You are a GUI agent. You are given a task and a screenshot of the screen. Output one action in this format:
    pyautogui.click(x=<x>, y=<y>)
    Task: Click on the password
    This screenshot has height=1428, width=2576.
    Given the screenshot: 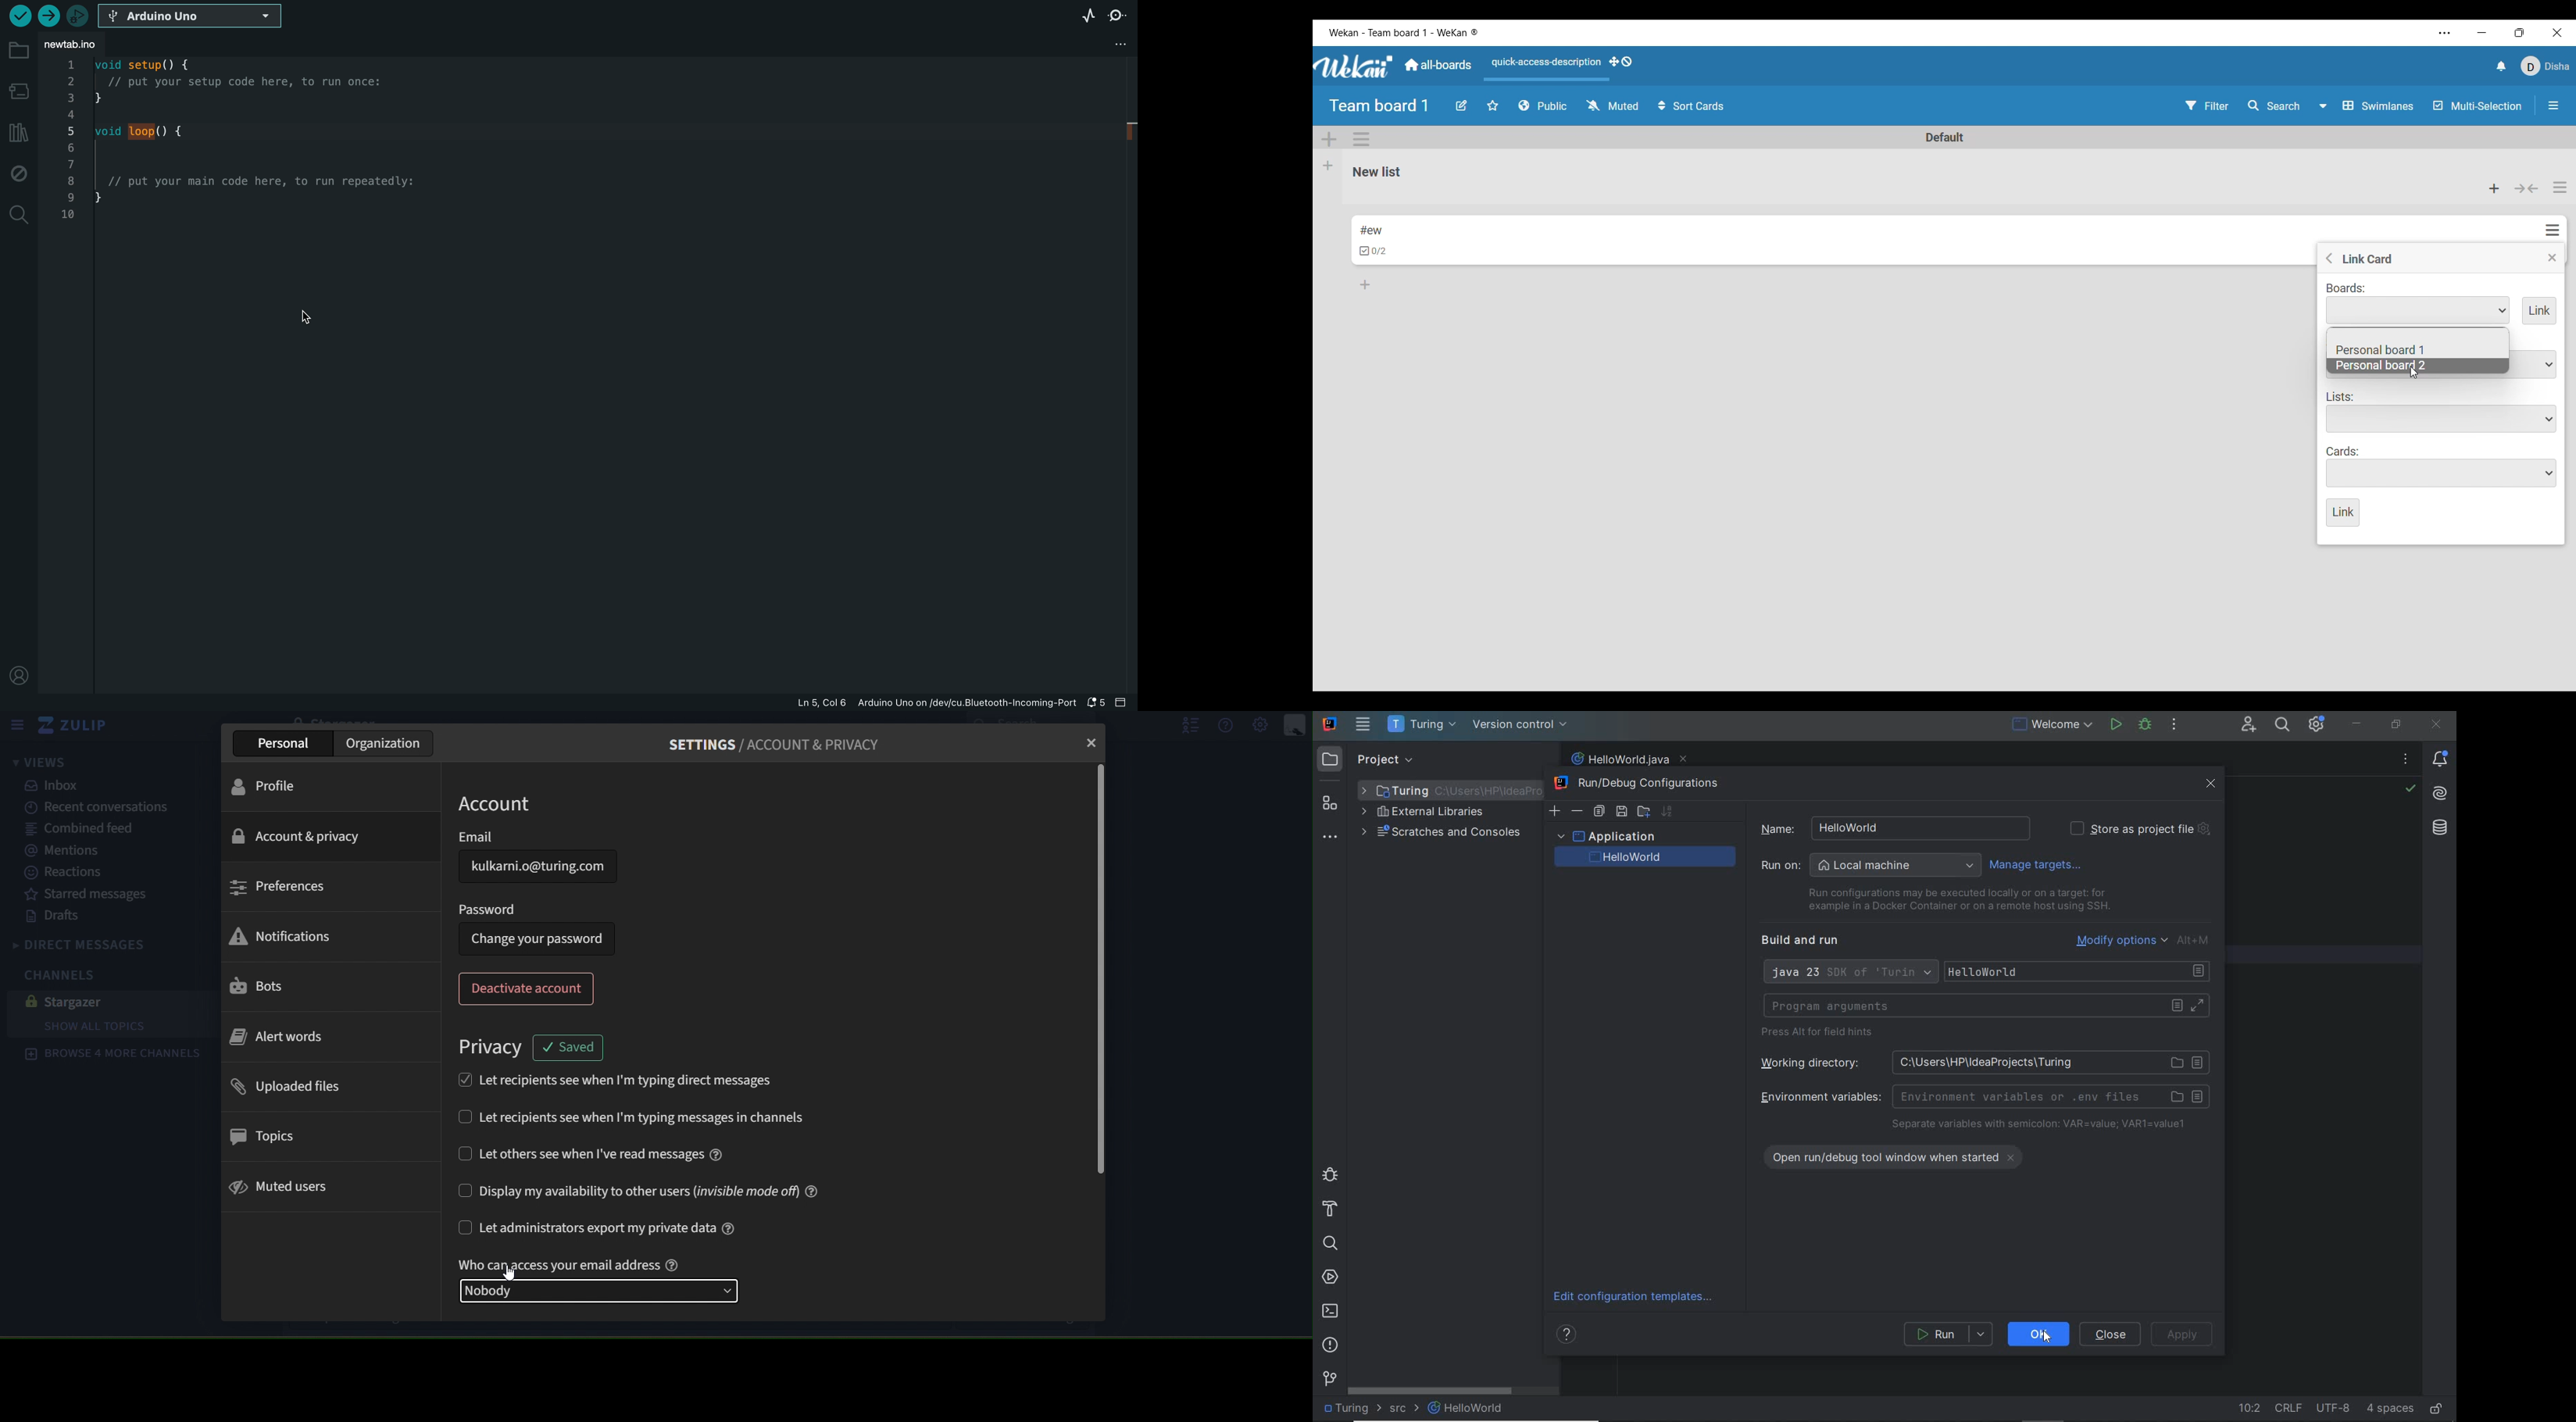 What is the action you would take?
    pyautogui.click(x=488, y=908)
    